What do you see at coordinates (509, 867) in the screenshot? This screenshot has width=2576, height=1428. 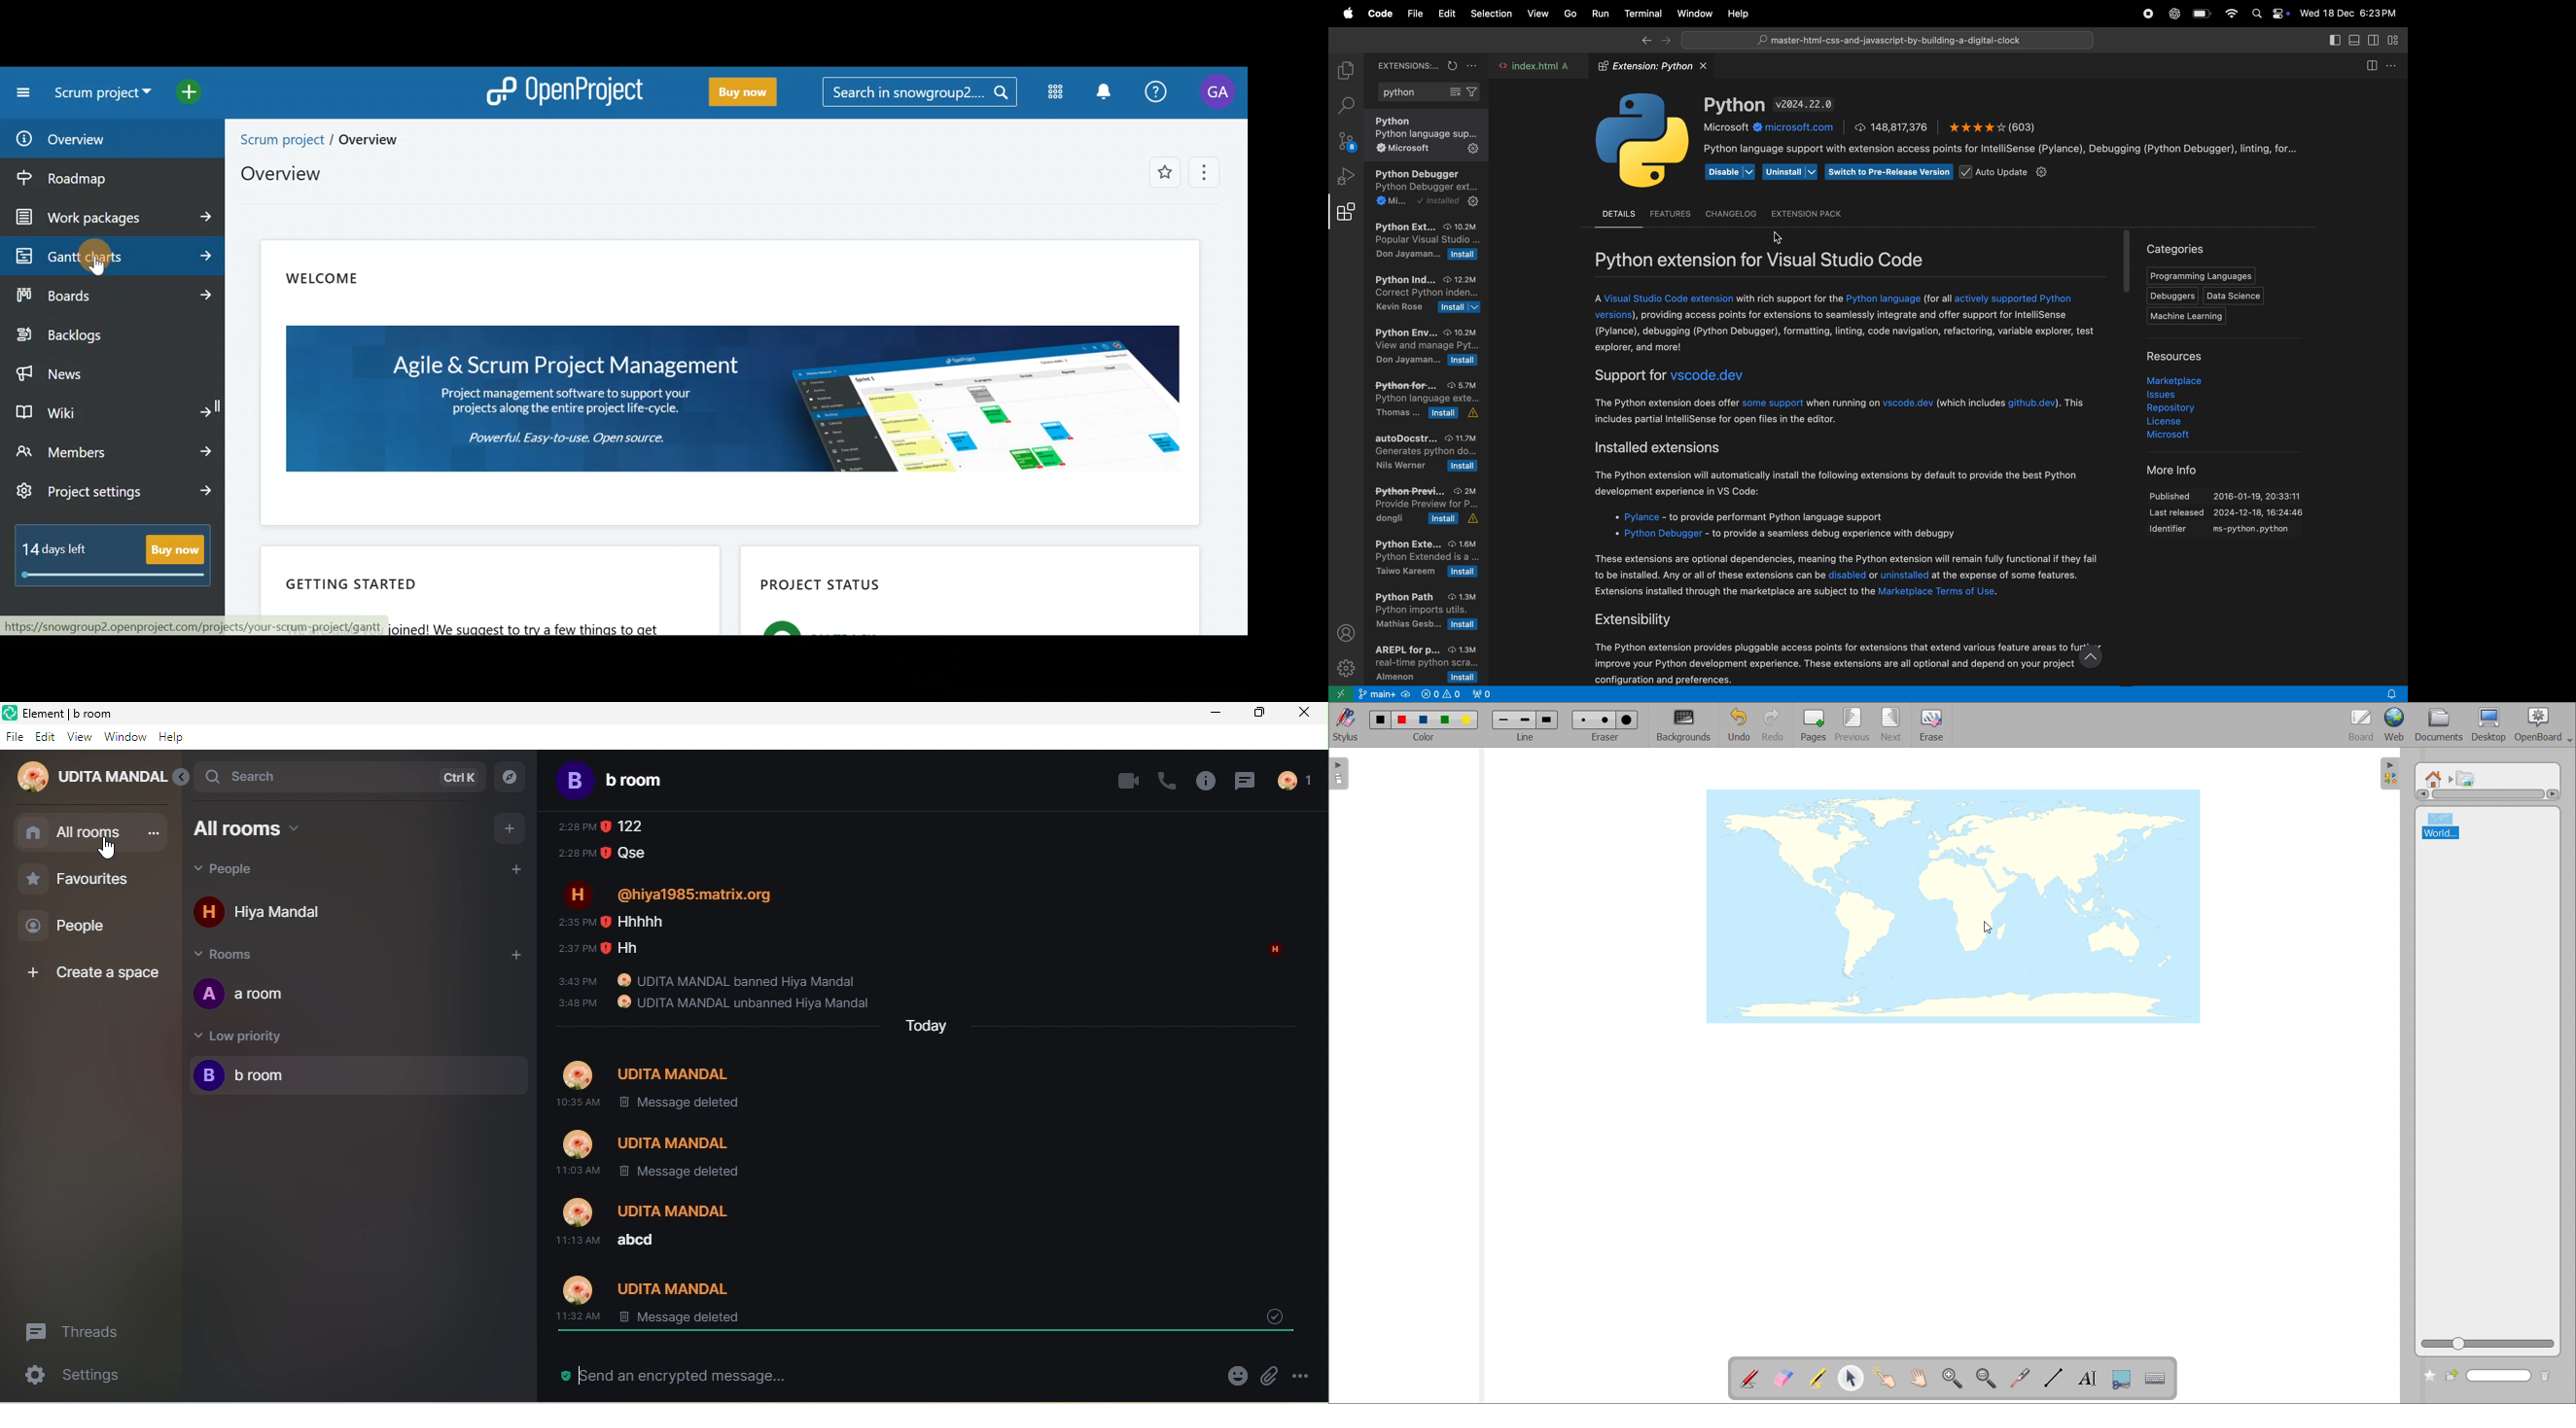 I see `add people` at bounding box center [509, 867].